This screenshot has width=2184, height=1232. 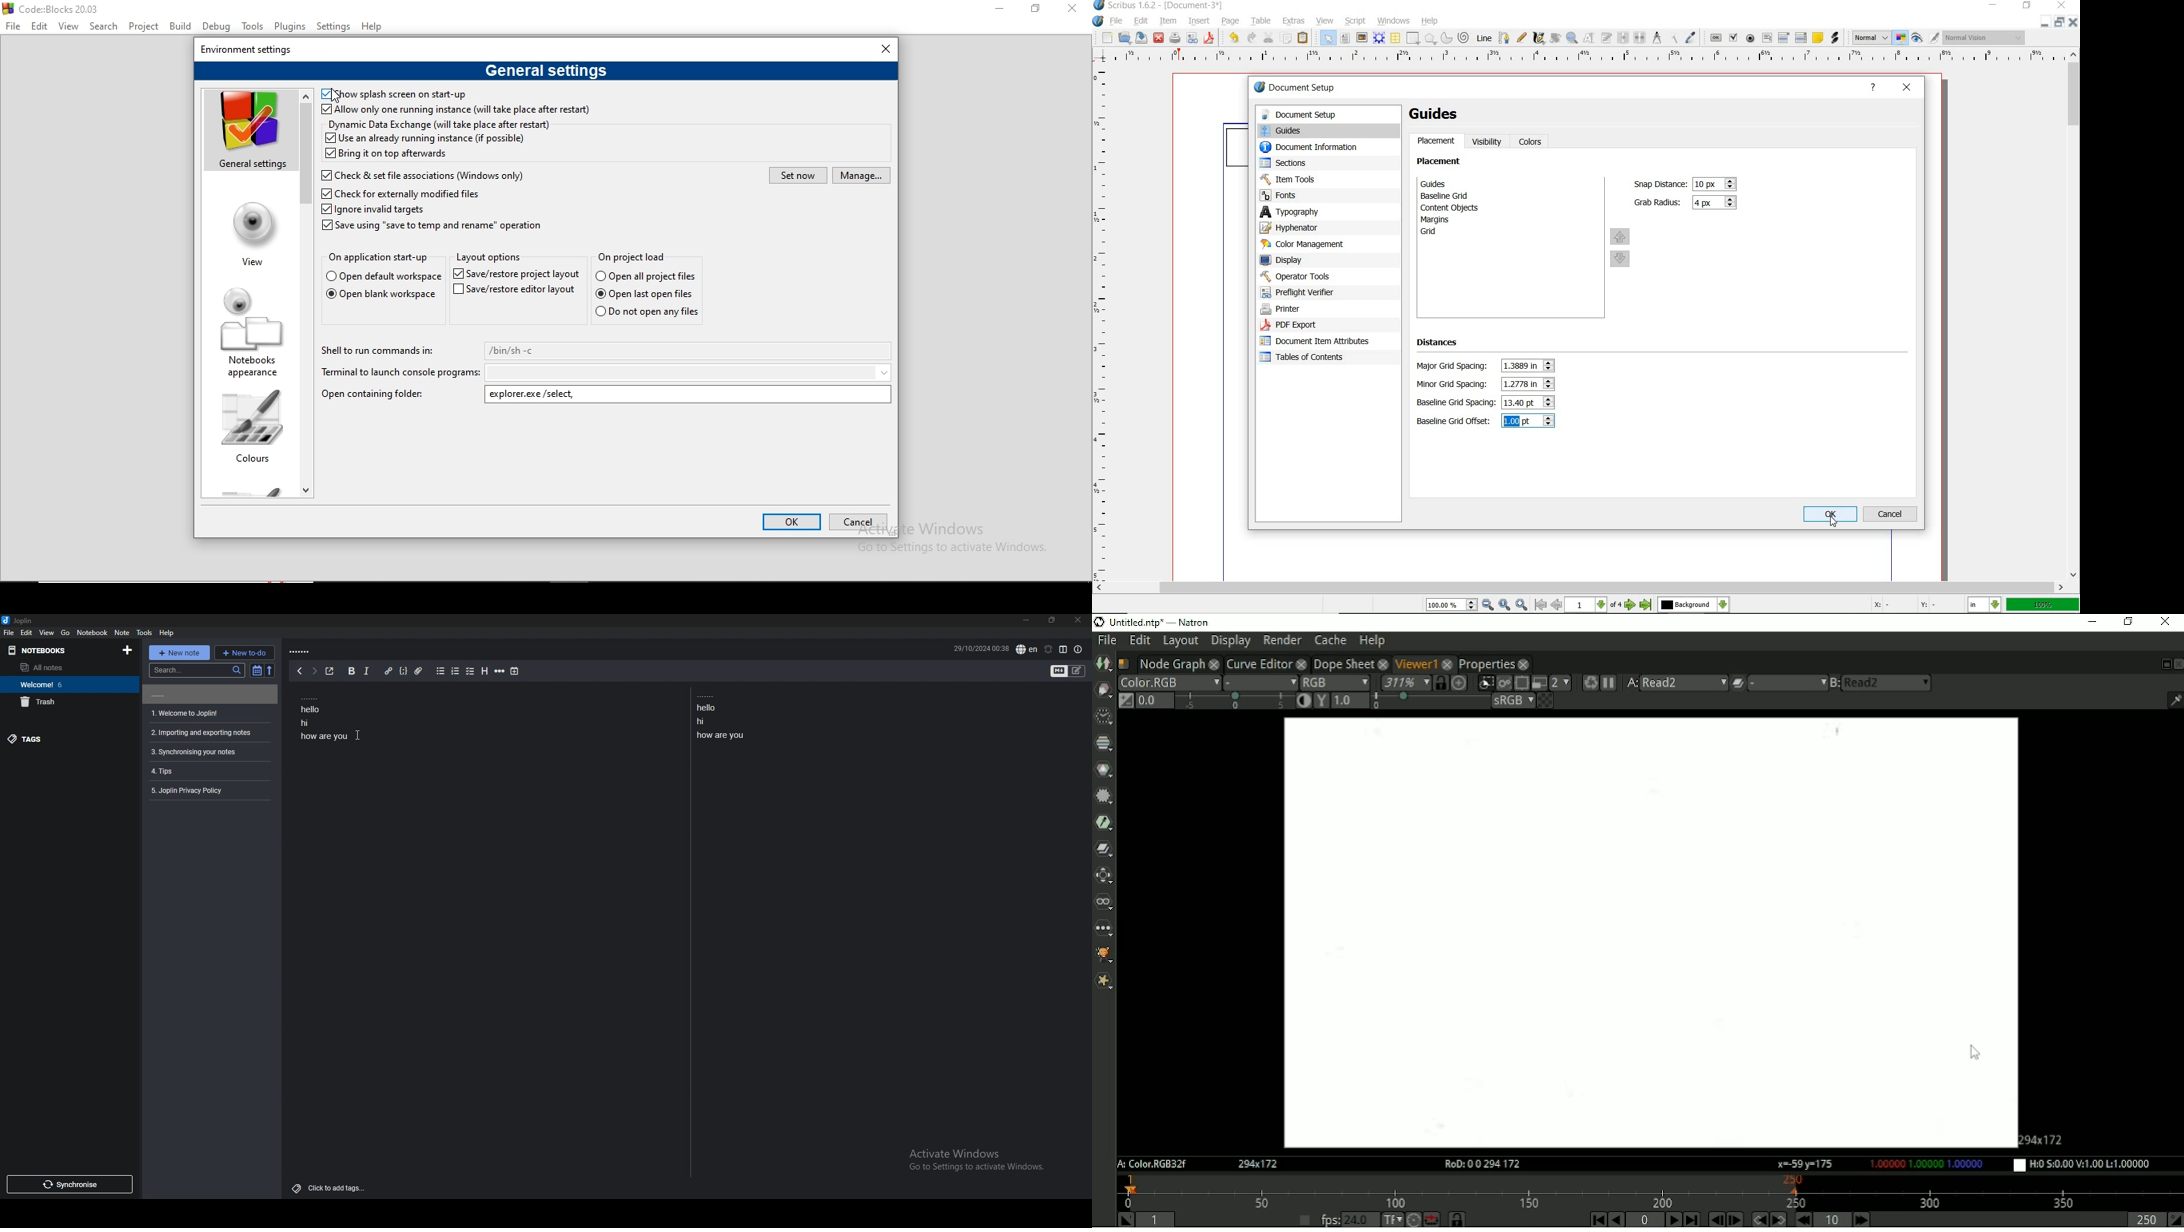 I want to click on Close, so click(x=1073, y=9).